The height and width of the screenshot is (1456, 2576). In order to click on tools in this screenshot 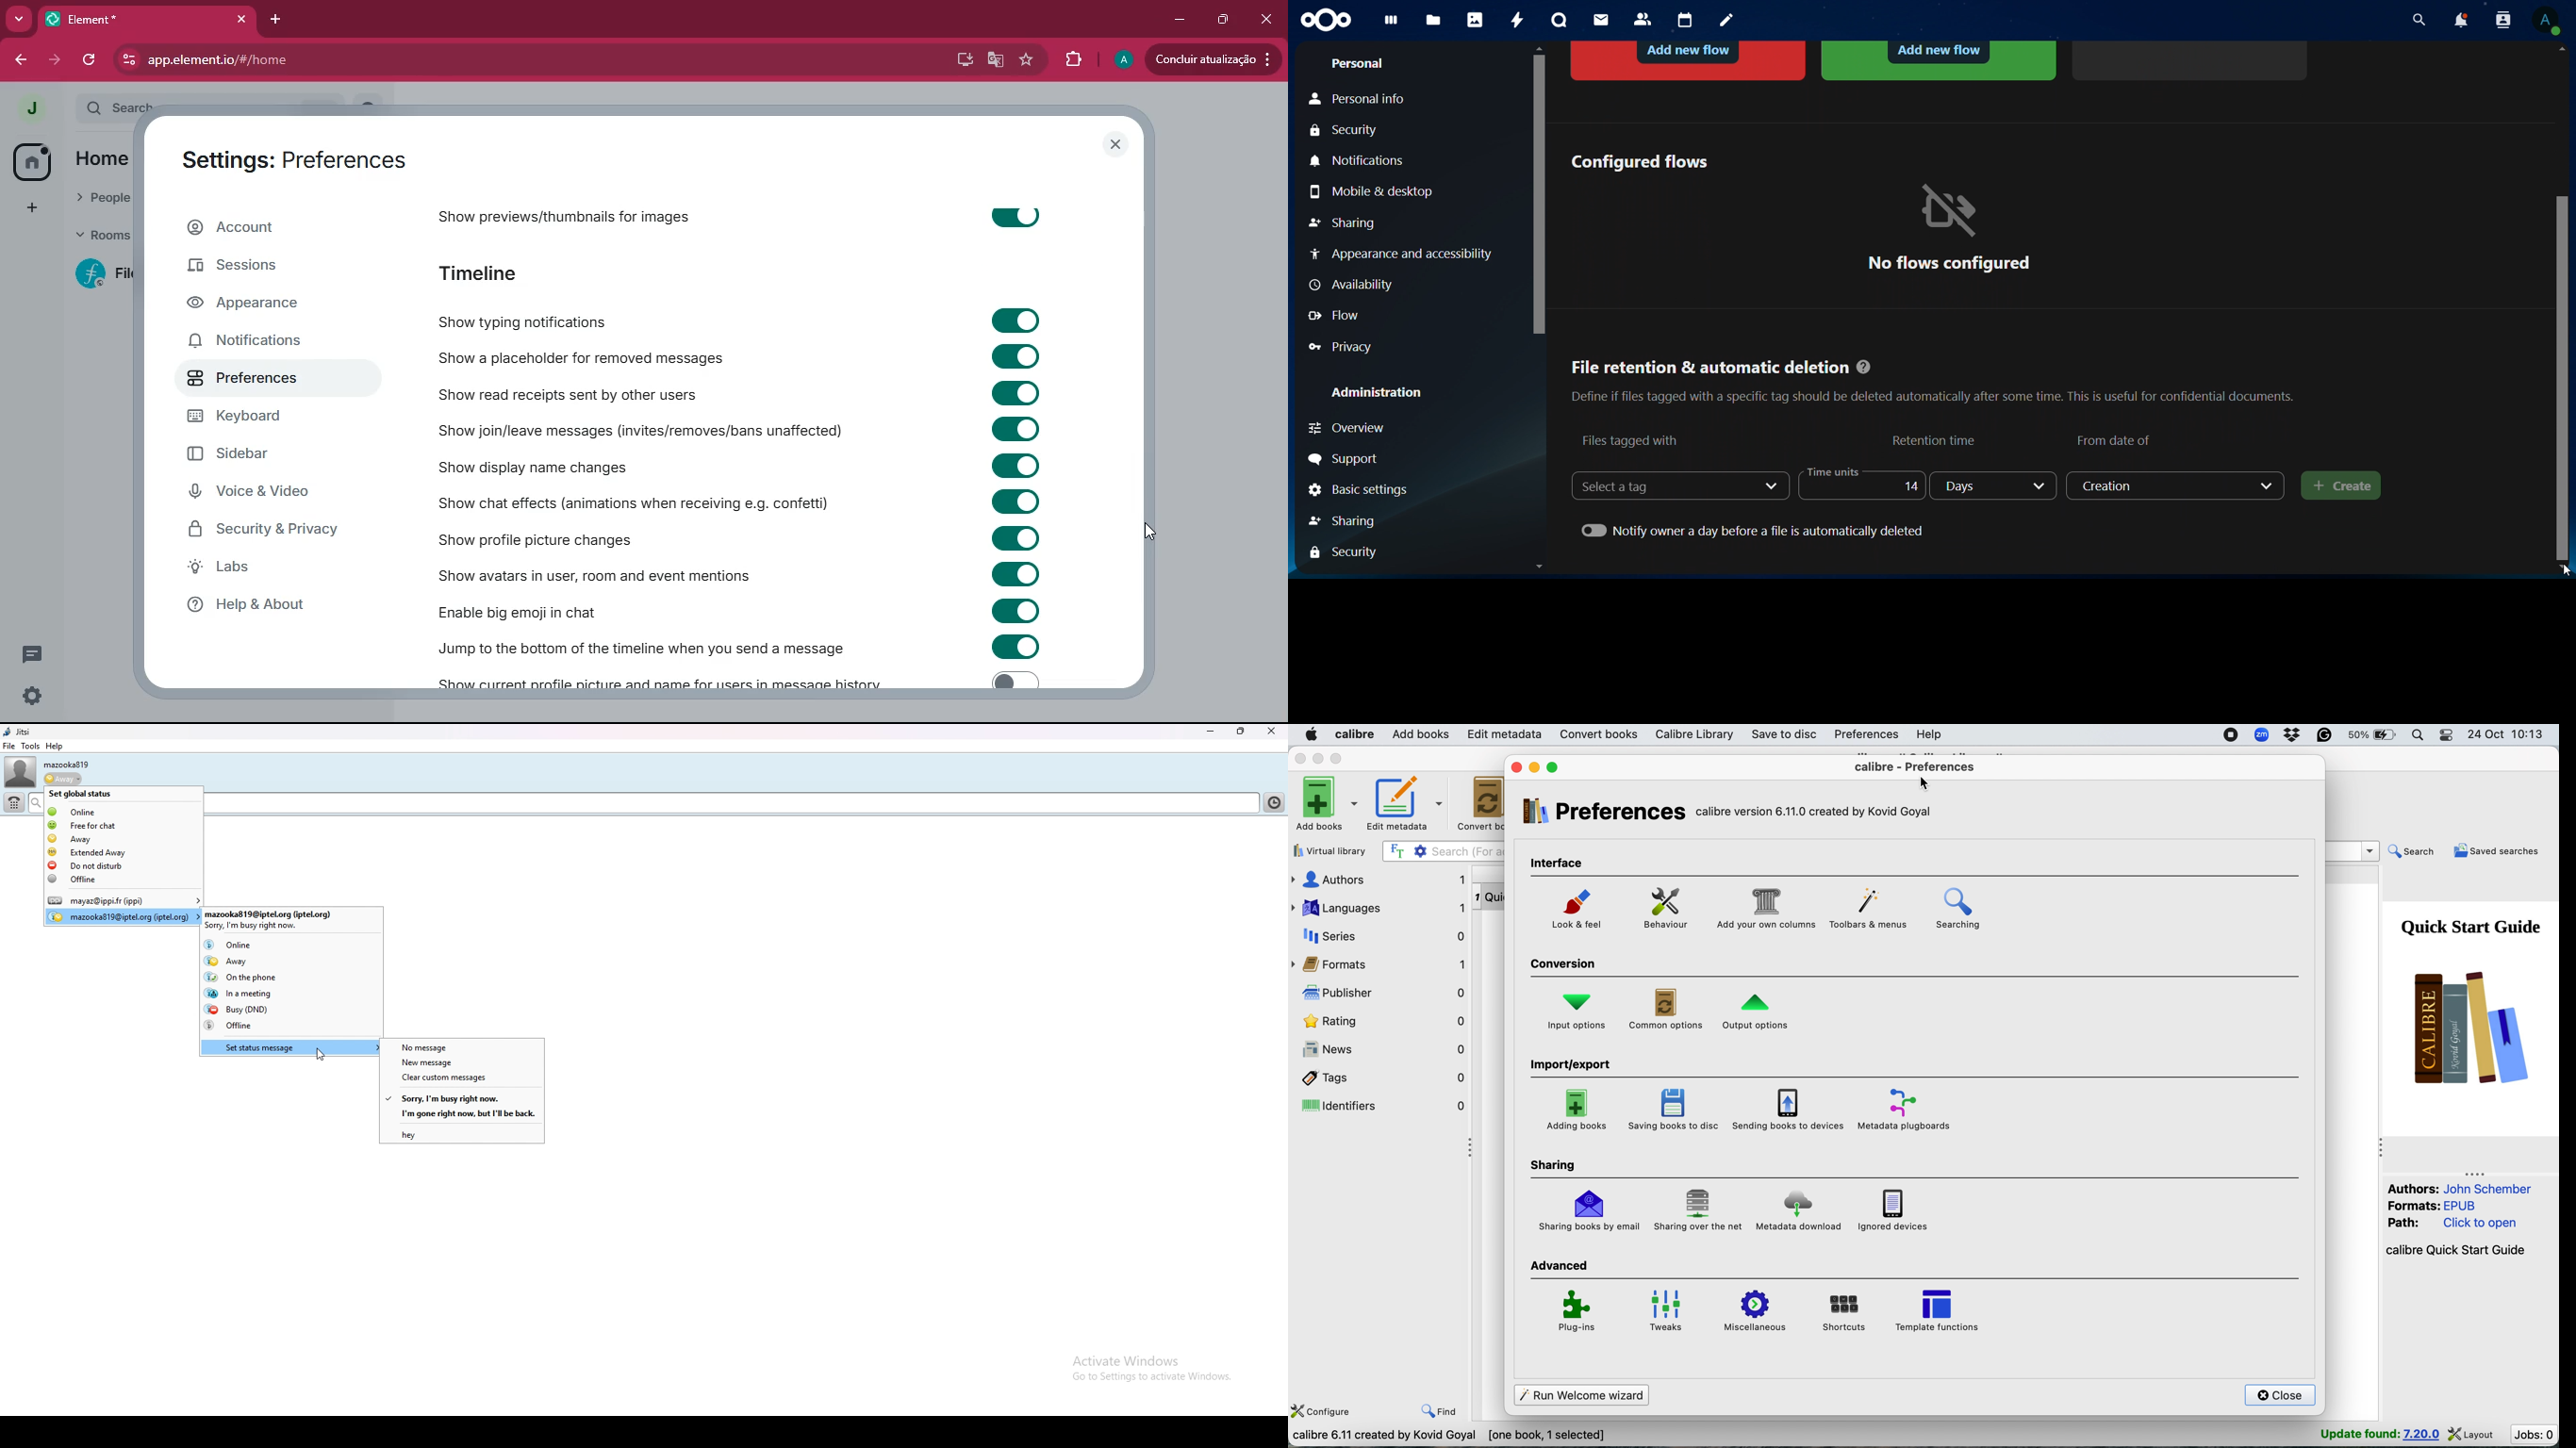, I will do `click(31, 745)`.